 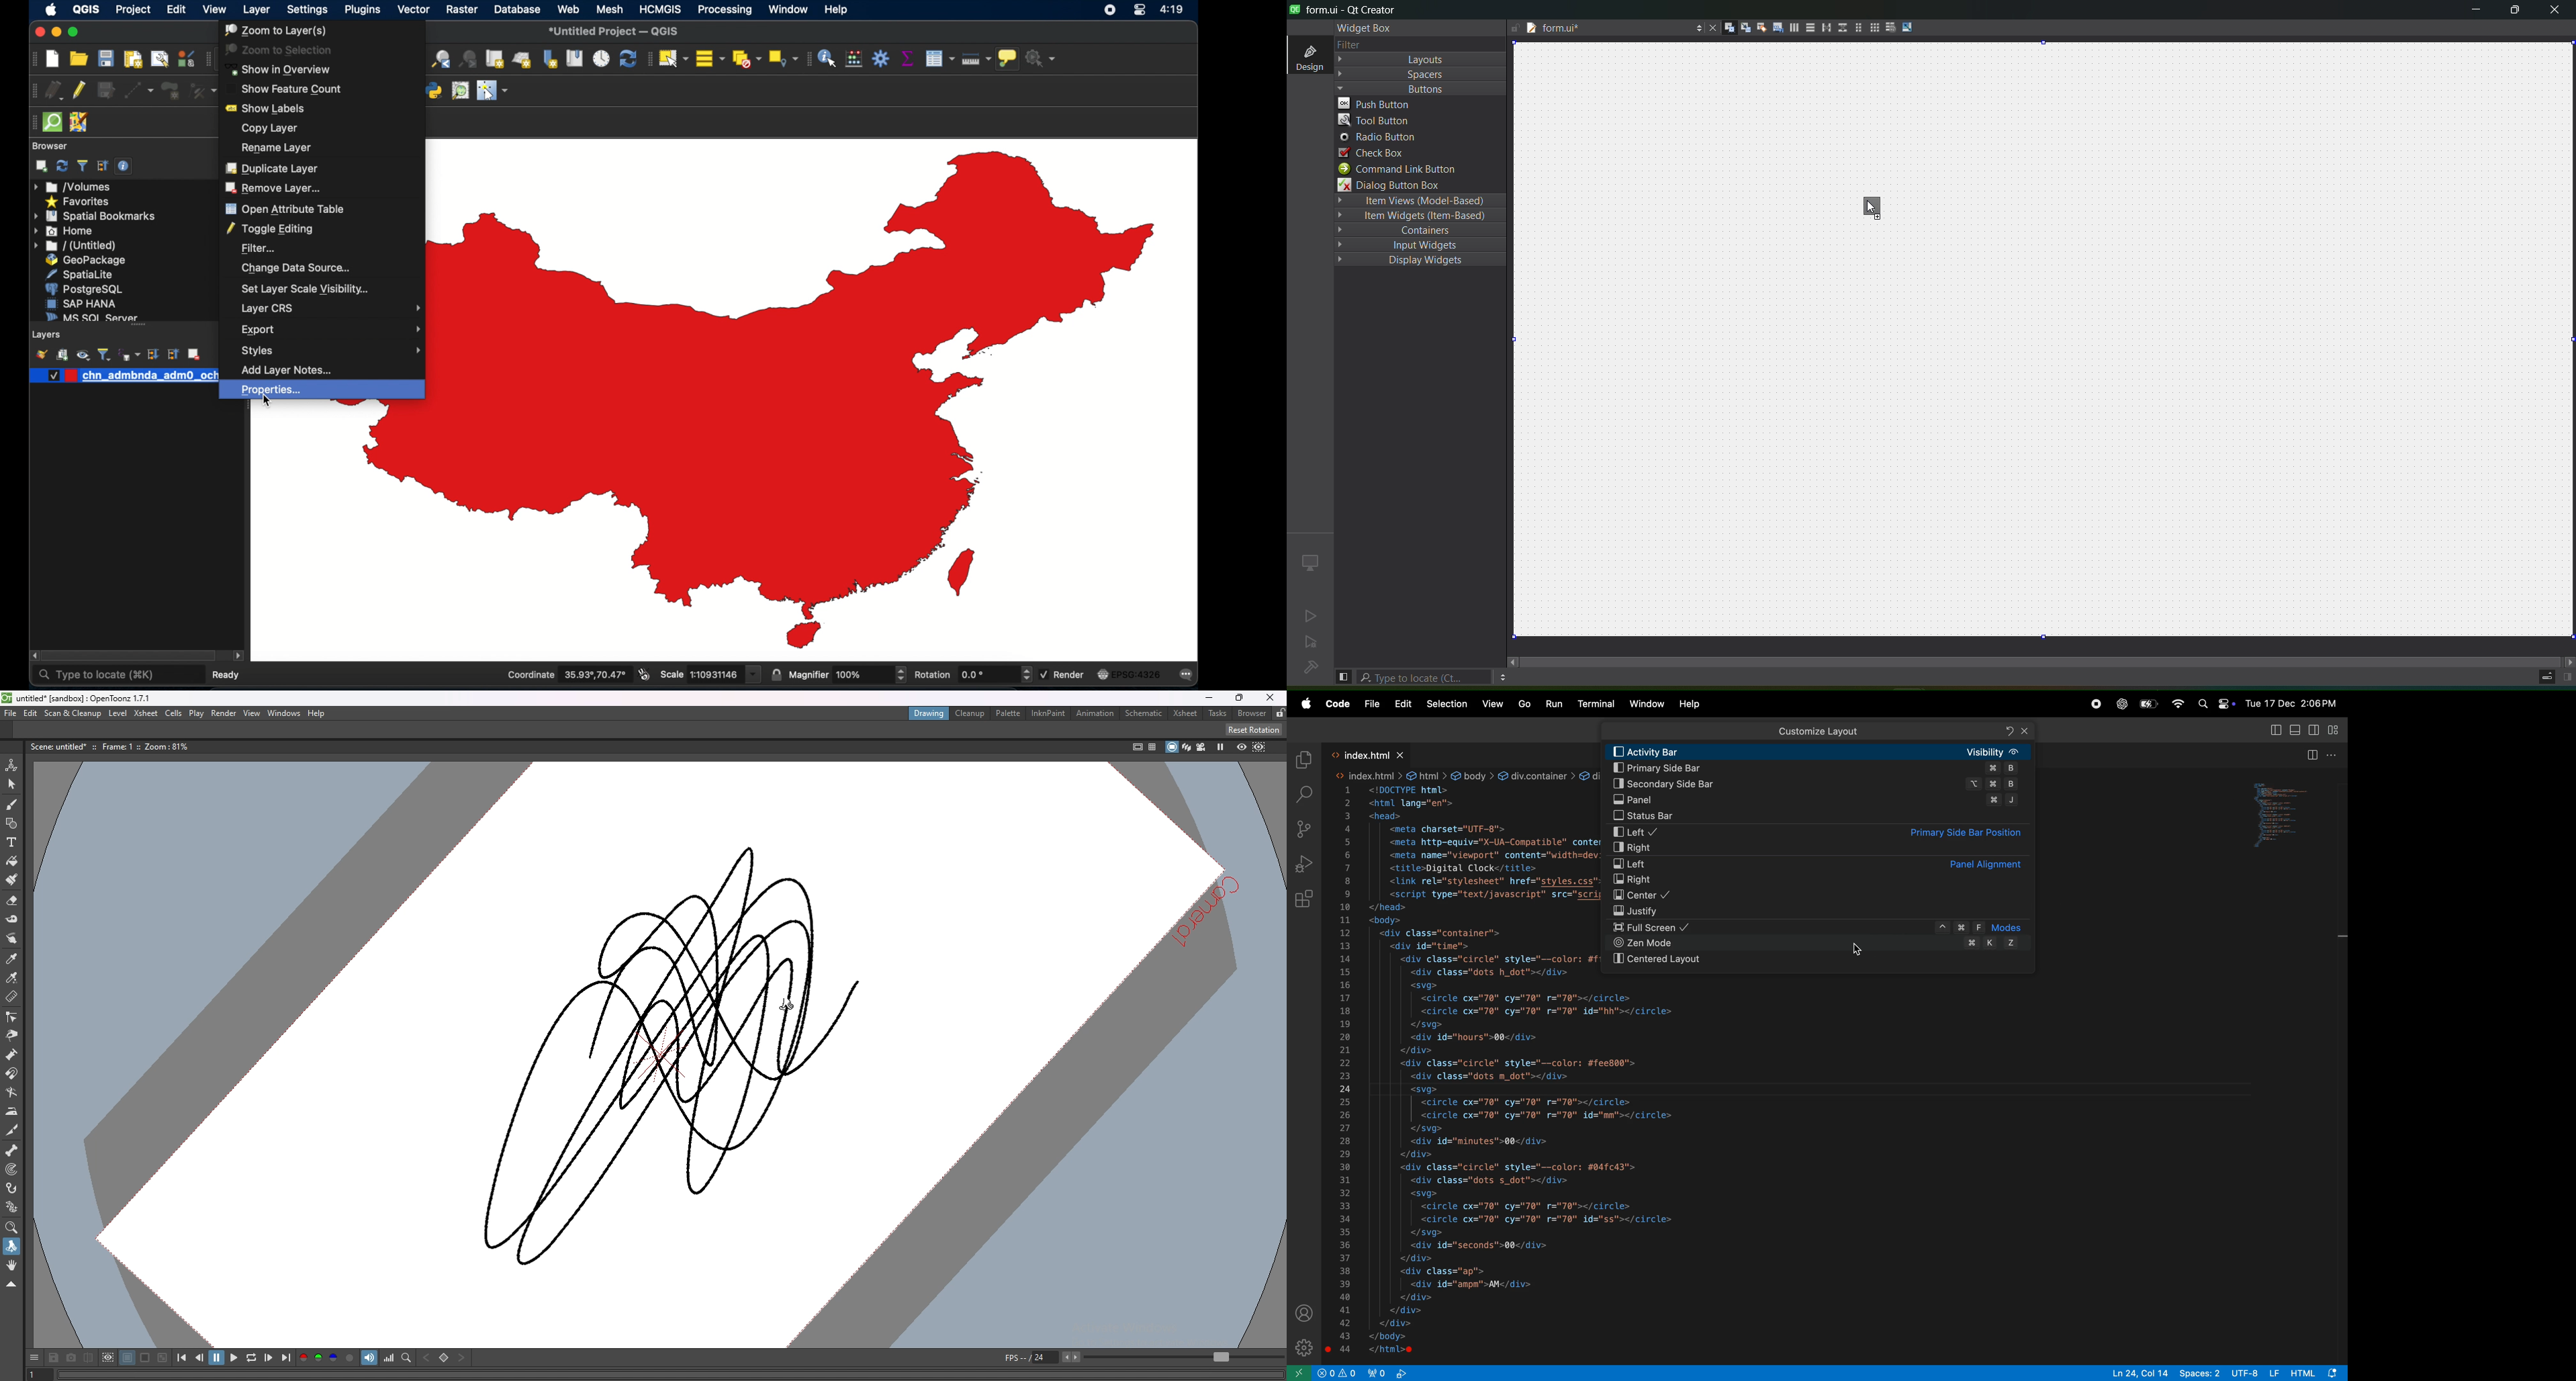 What do you see at coordinates (1281, 713) in the screenshot?
I see `lock` at bounding box center [1281, 713].